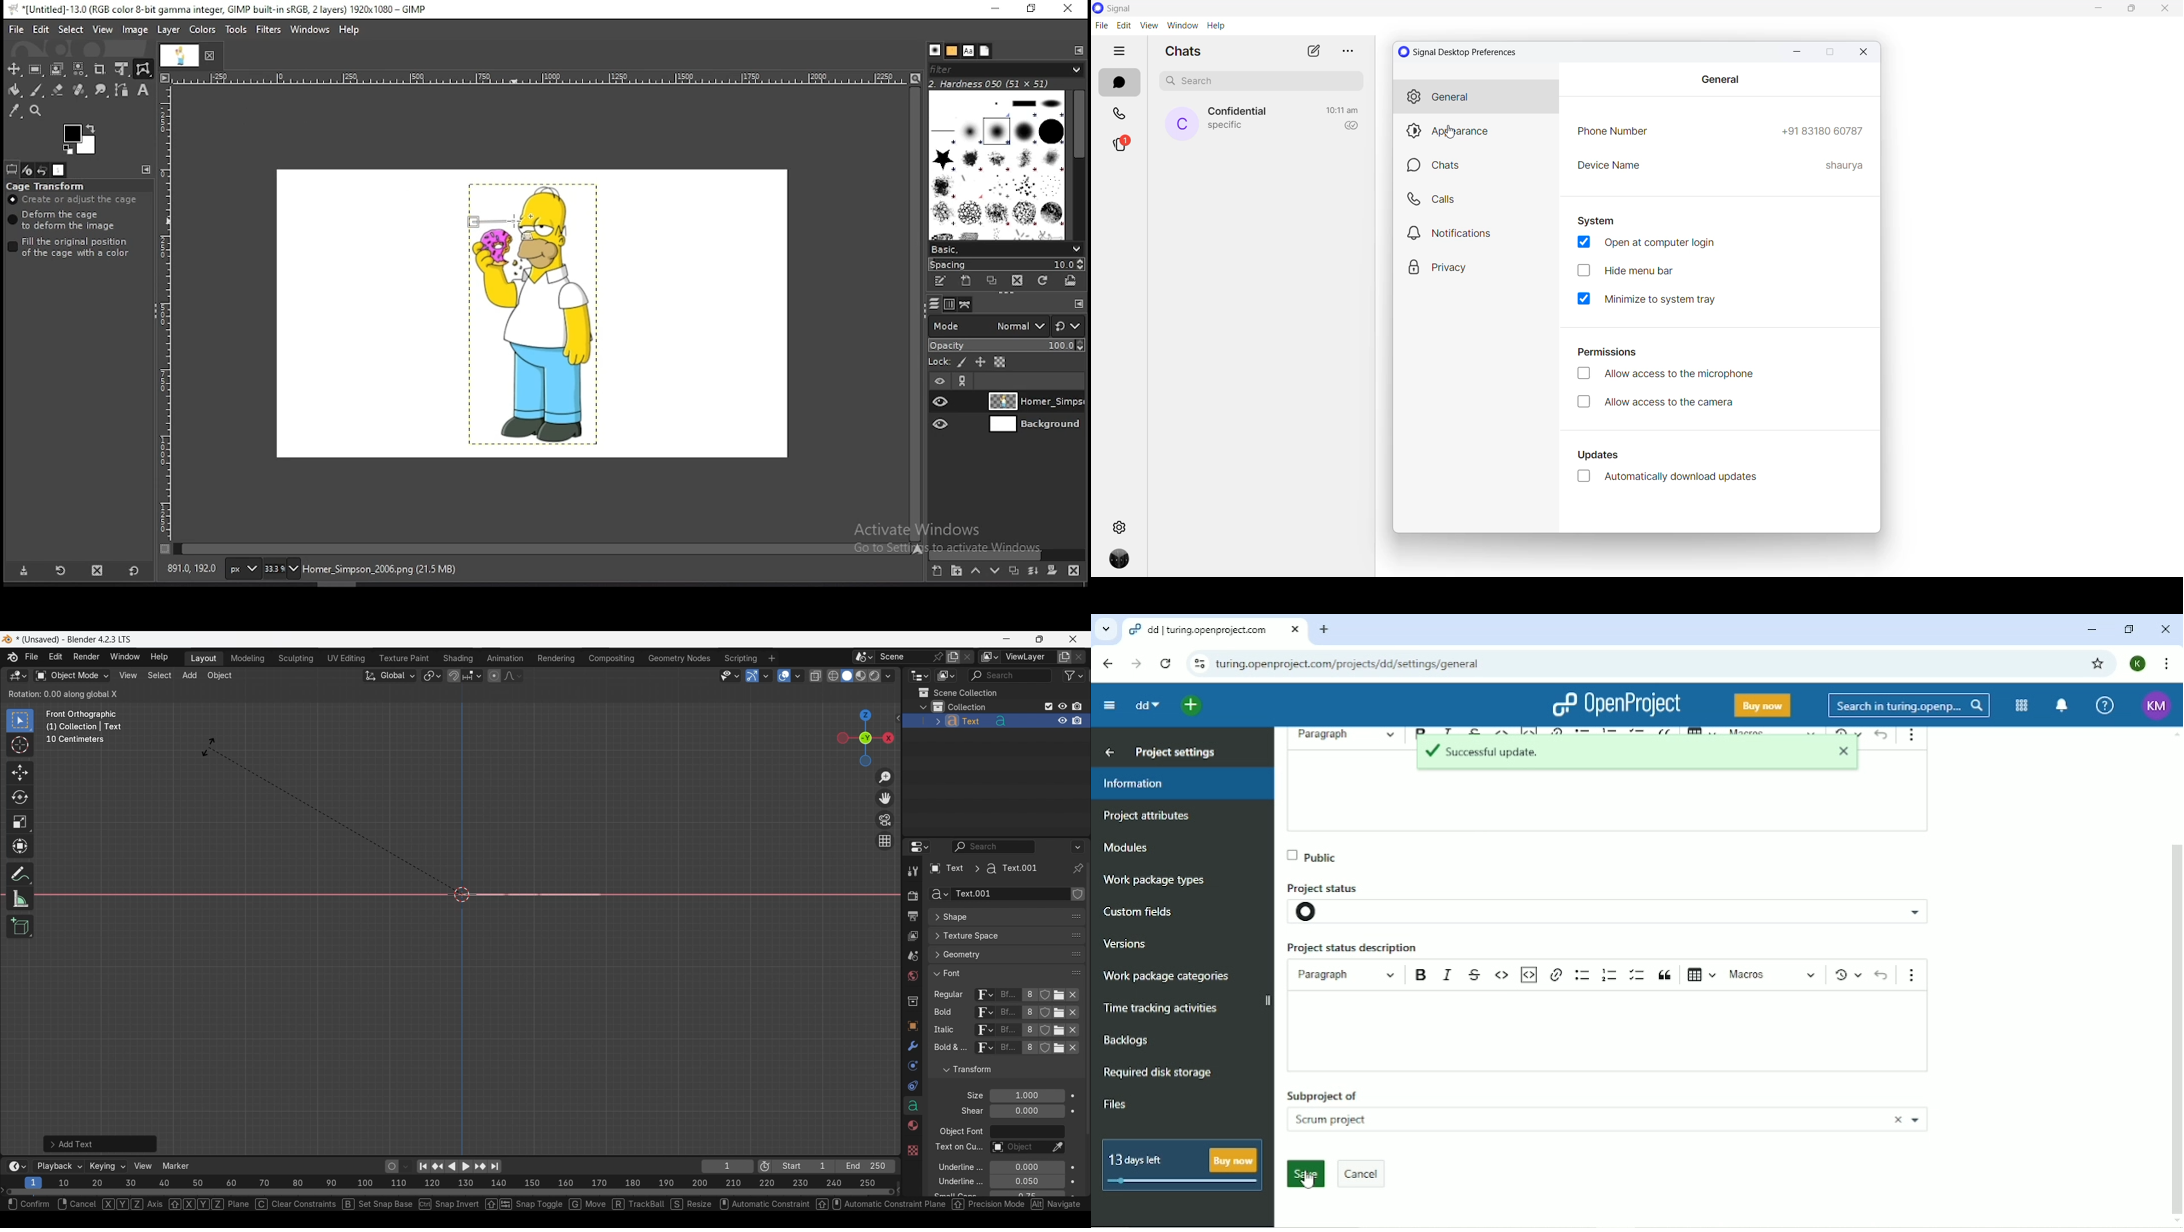  I want to click on Rotate, so click(20, 797).